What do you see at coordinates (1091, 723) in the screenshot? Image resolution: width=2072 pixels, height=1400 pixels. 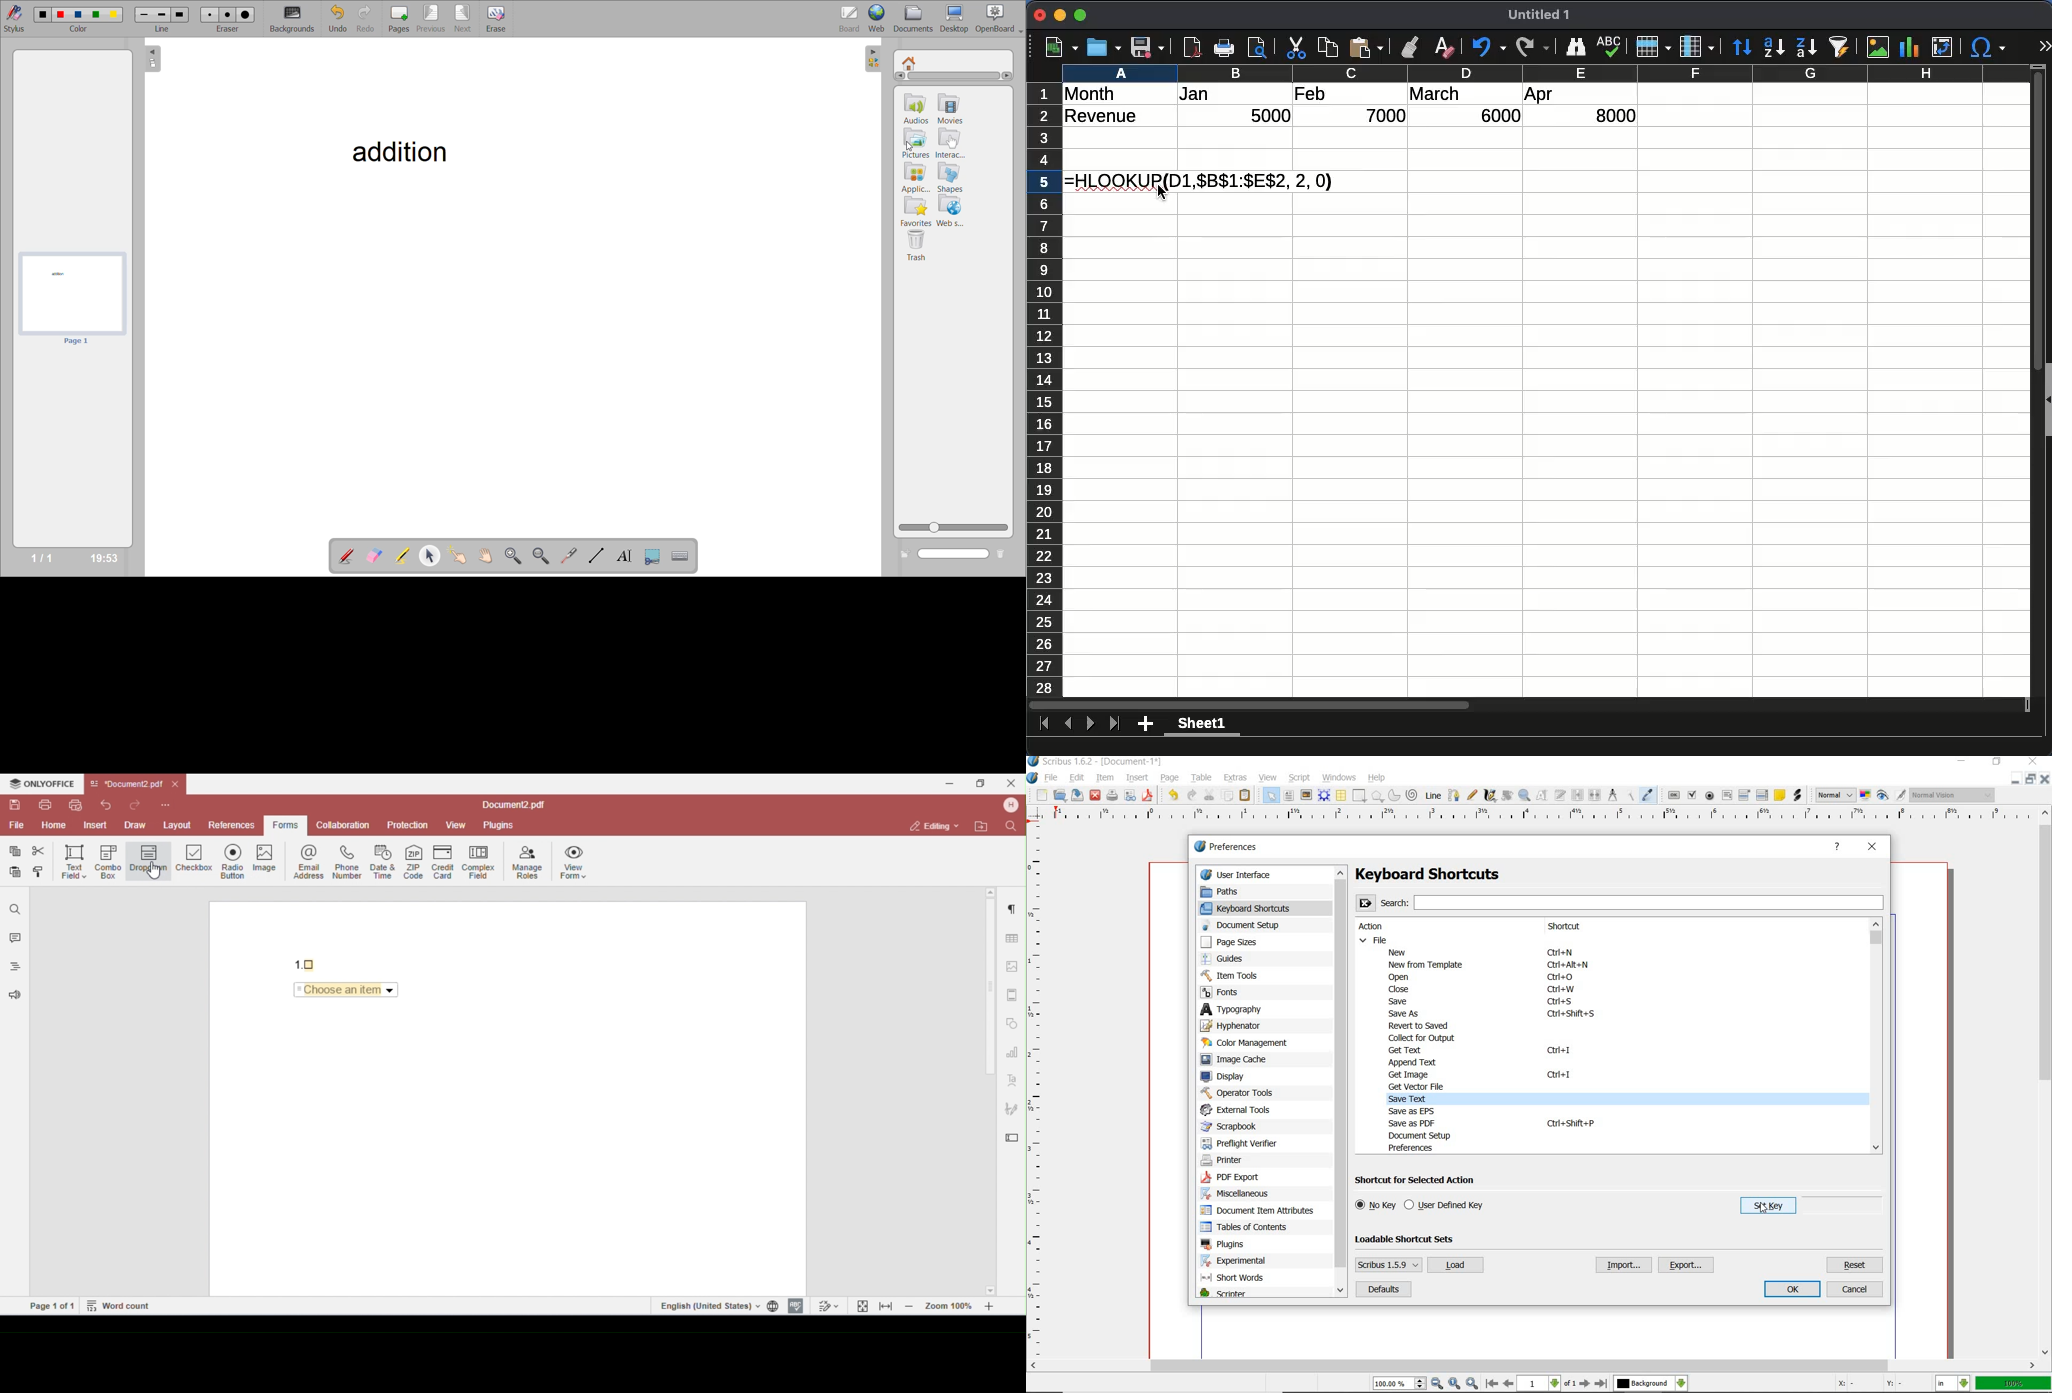 I see `next sheet` at bounding box center [1091, 723].